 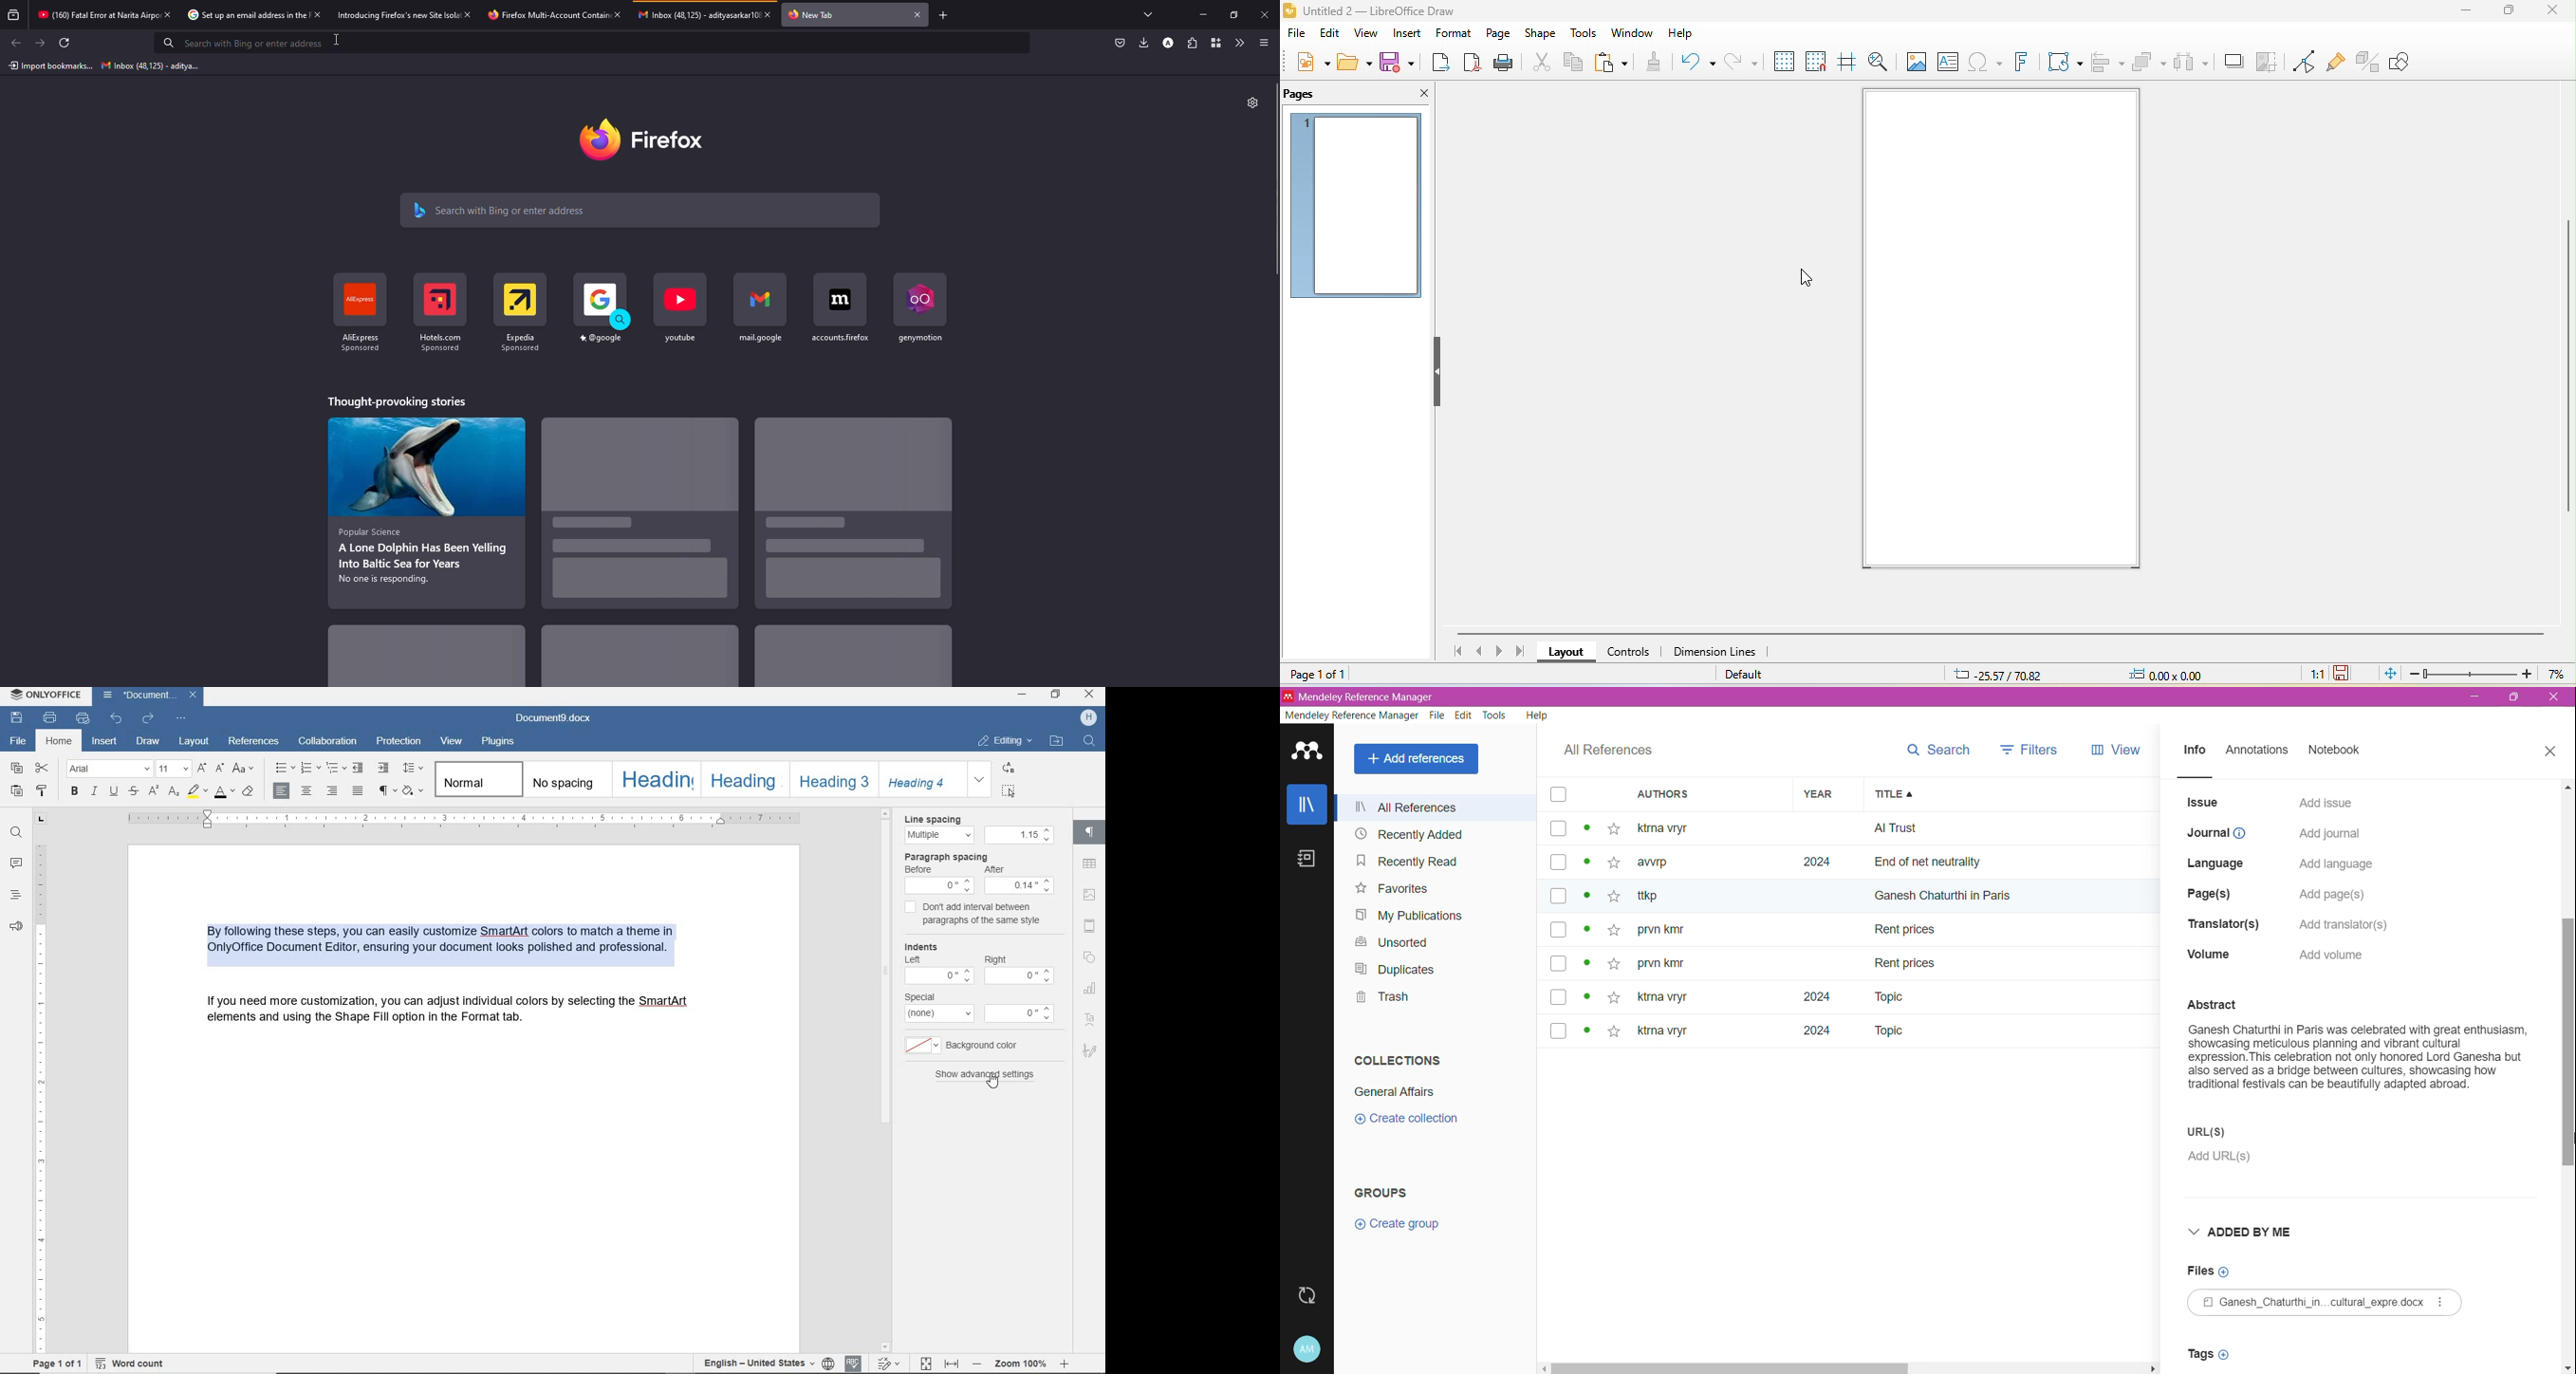 What do you see at coordinates (975, 914) in the screenshot?
I see `DON'T ADD INTERVAL BETWEEN PARAGRAPHS OF THE SAME STYLE` at bounding box center [975, 914].